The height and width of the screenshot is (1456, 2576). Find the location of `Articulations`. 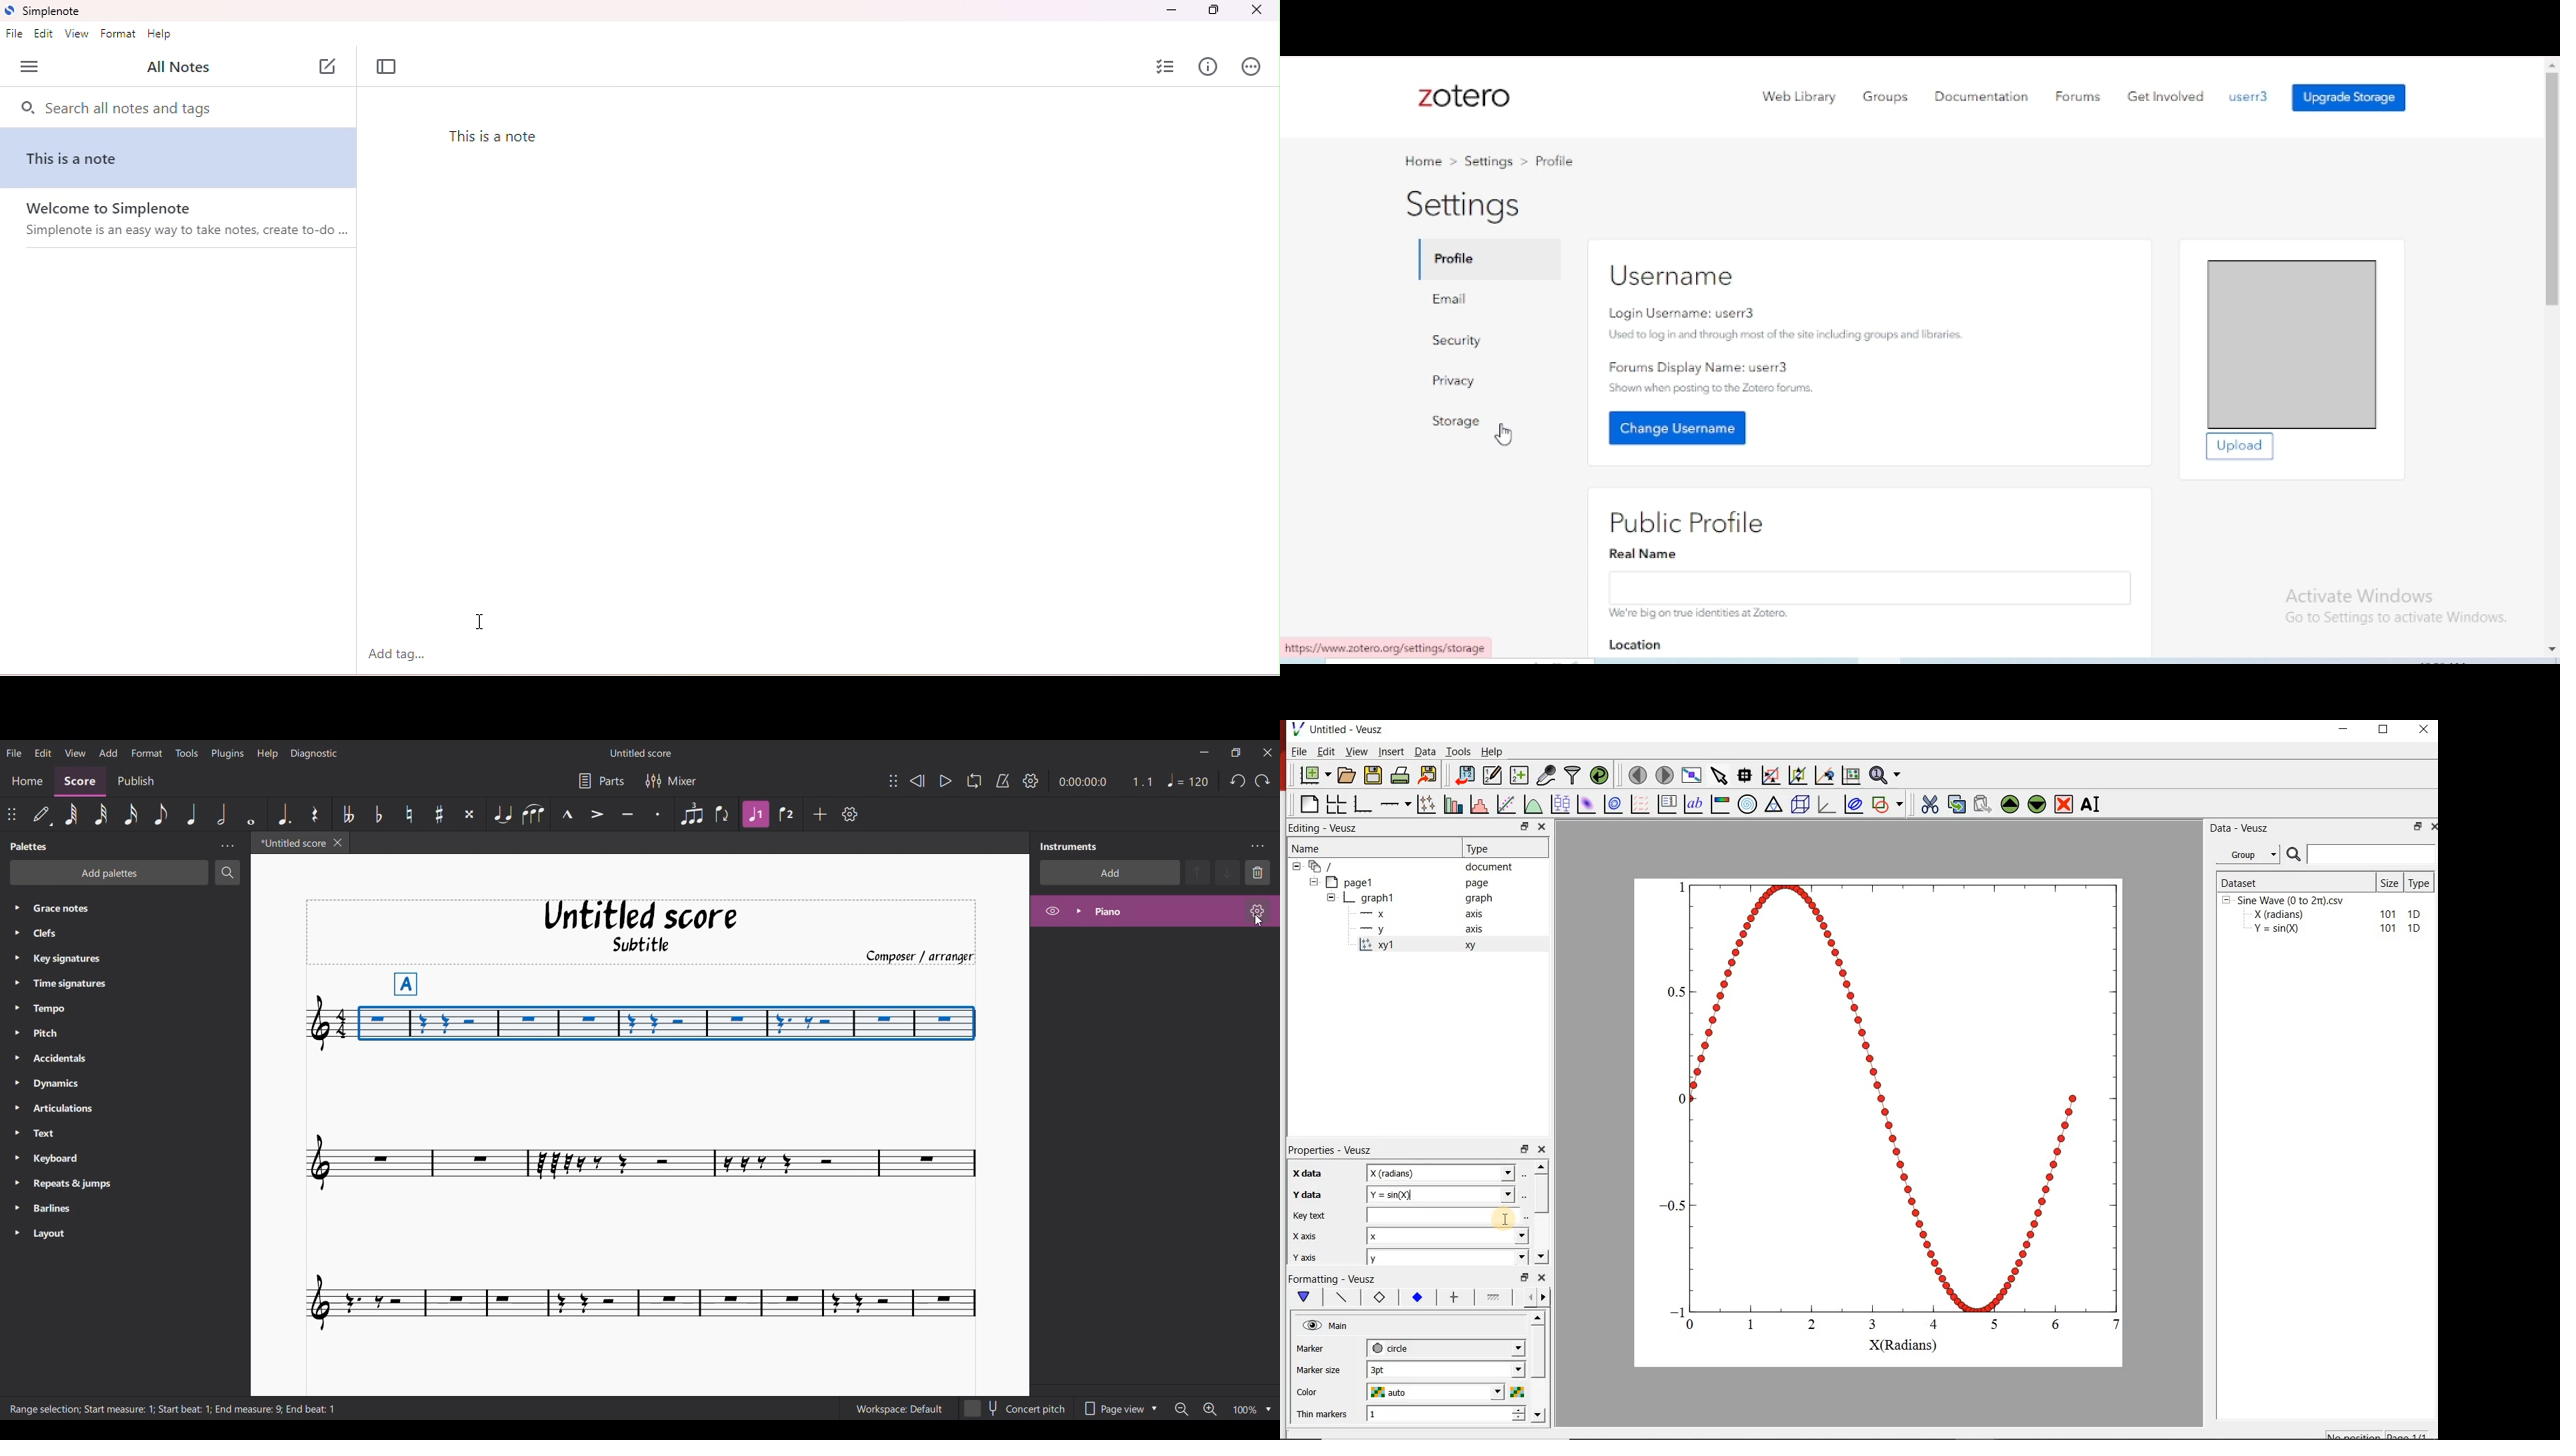

Articulations is located at coordinates (75, 1109).